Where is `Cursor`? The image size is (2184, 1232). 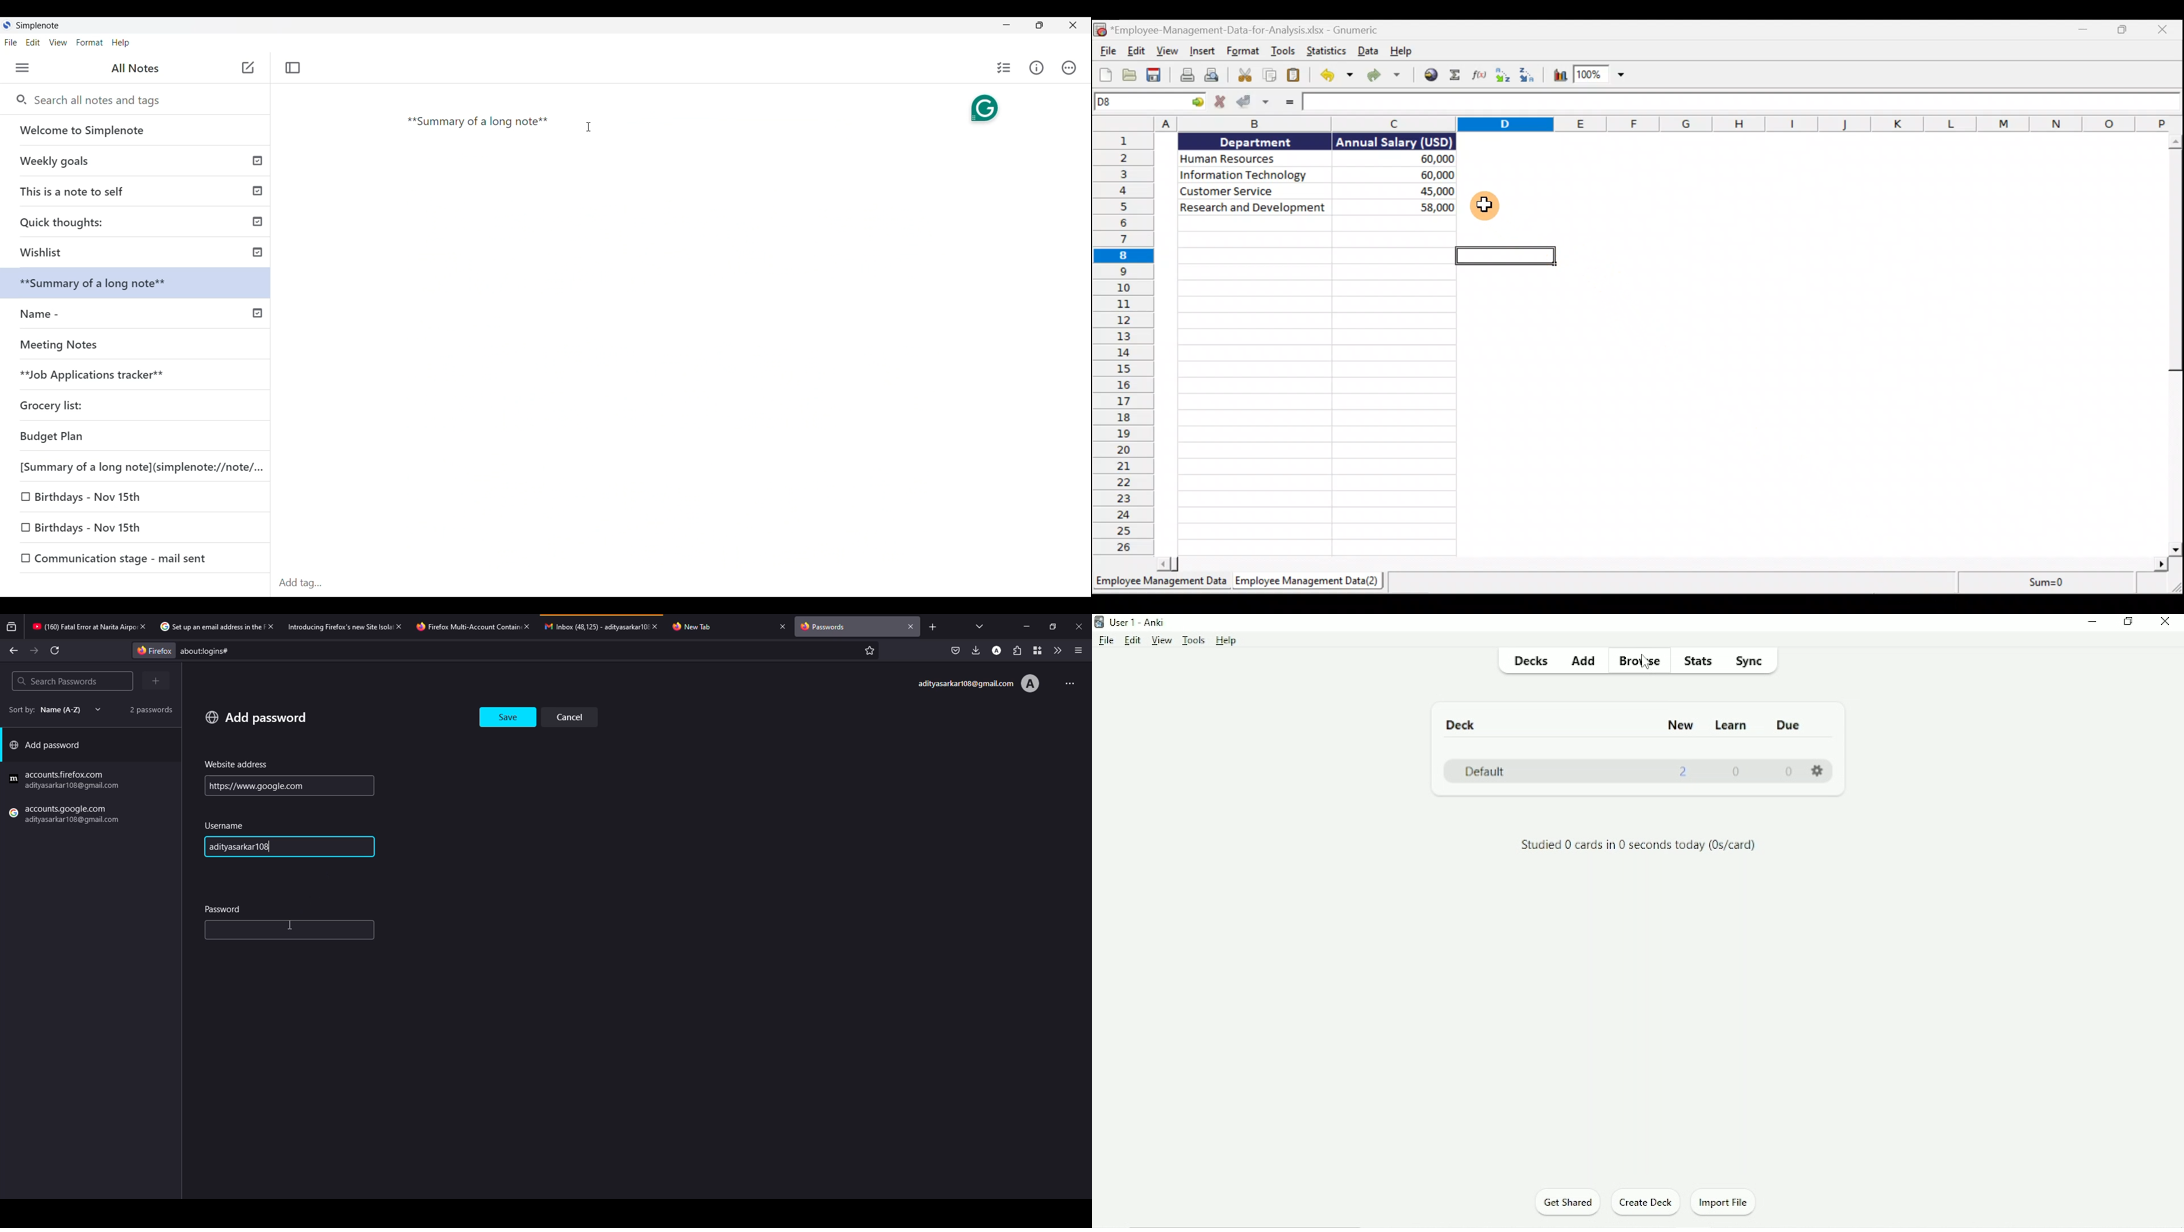
Cursor is located at coordinates (1647, 666).